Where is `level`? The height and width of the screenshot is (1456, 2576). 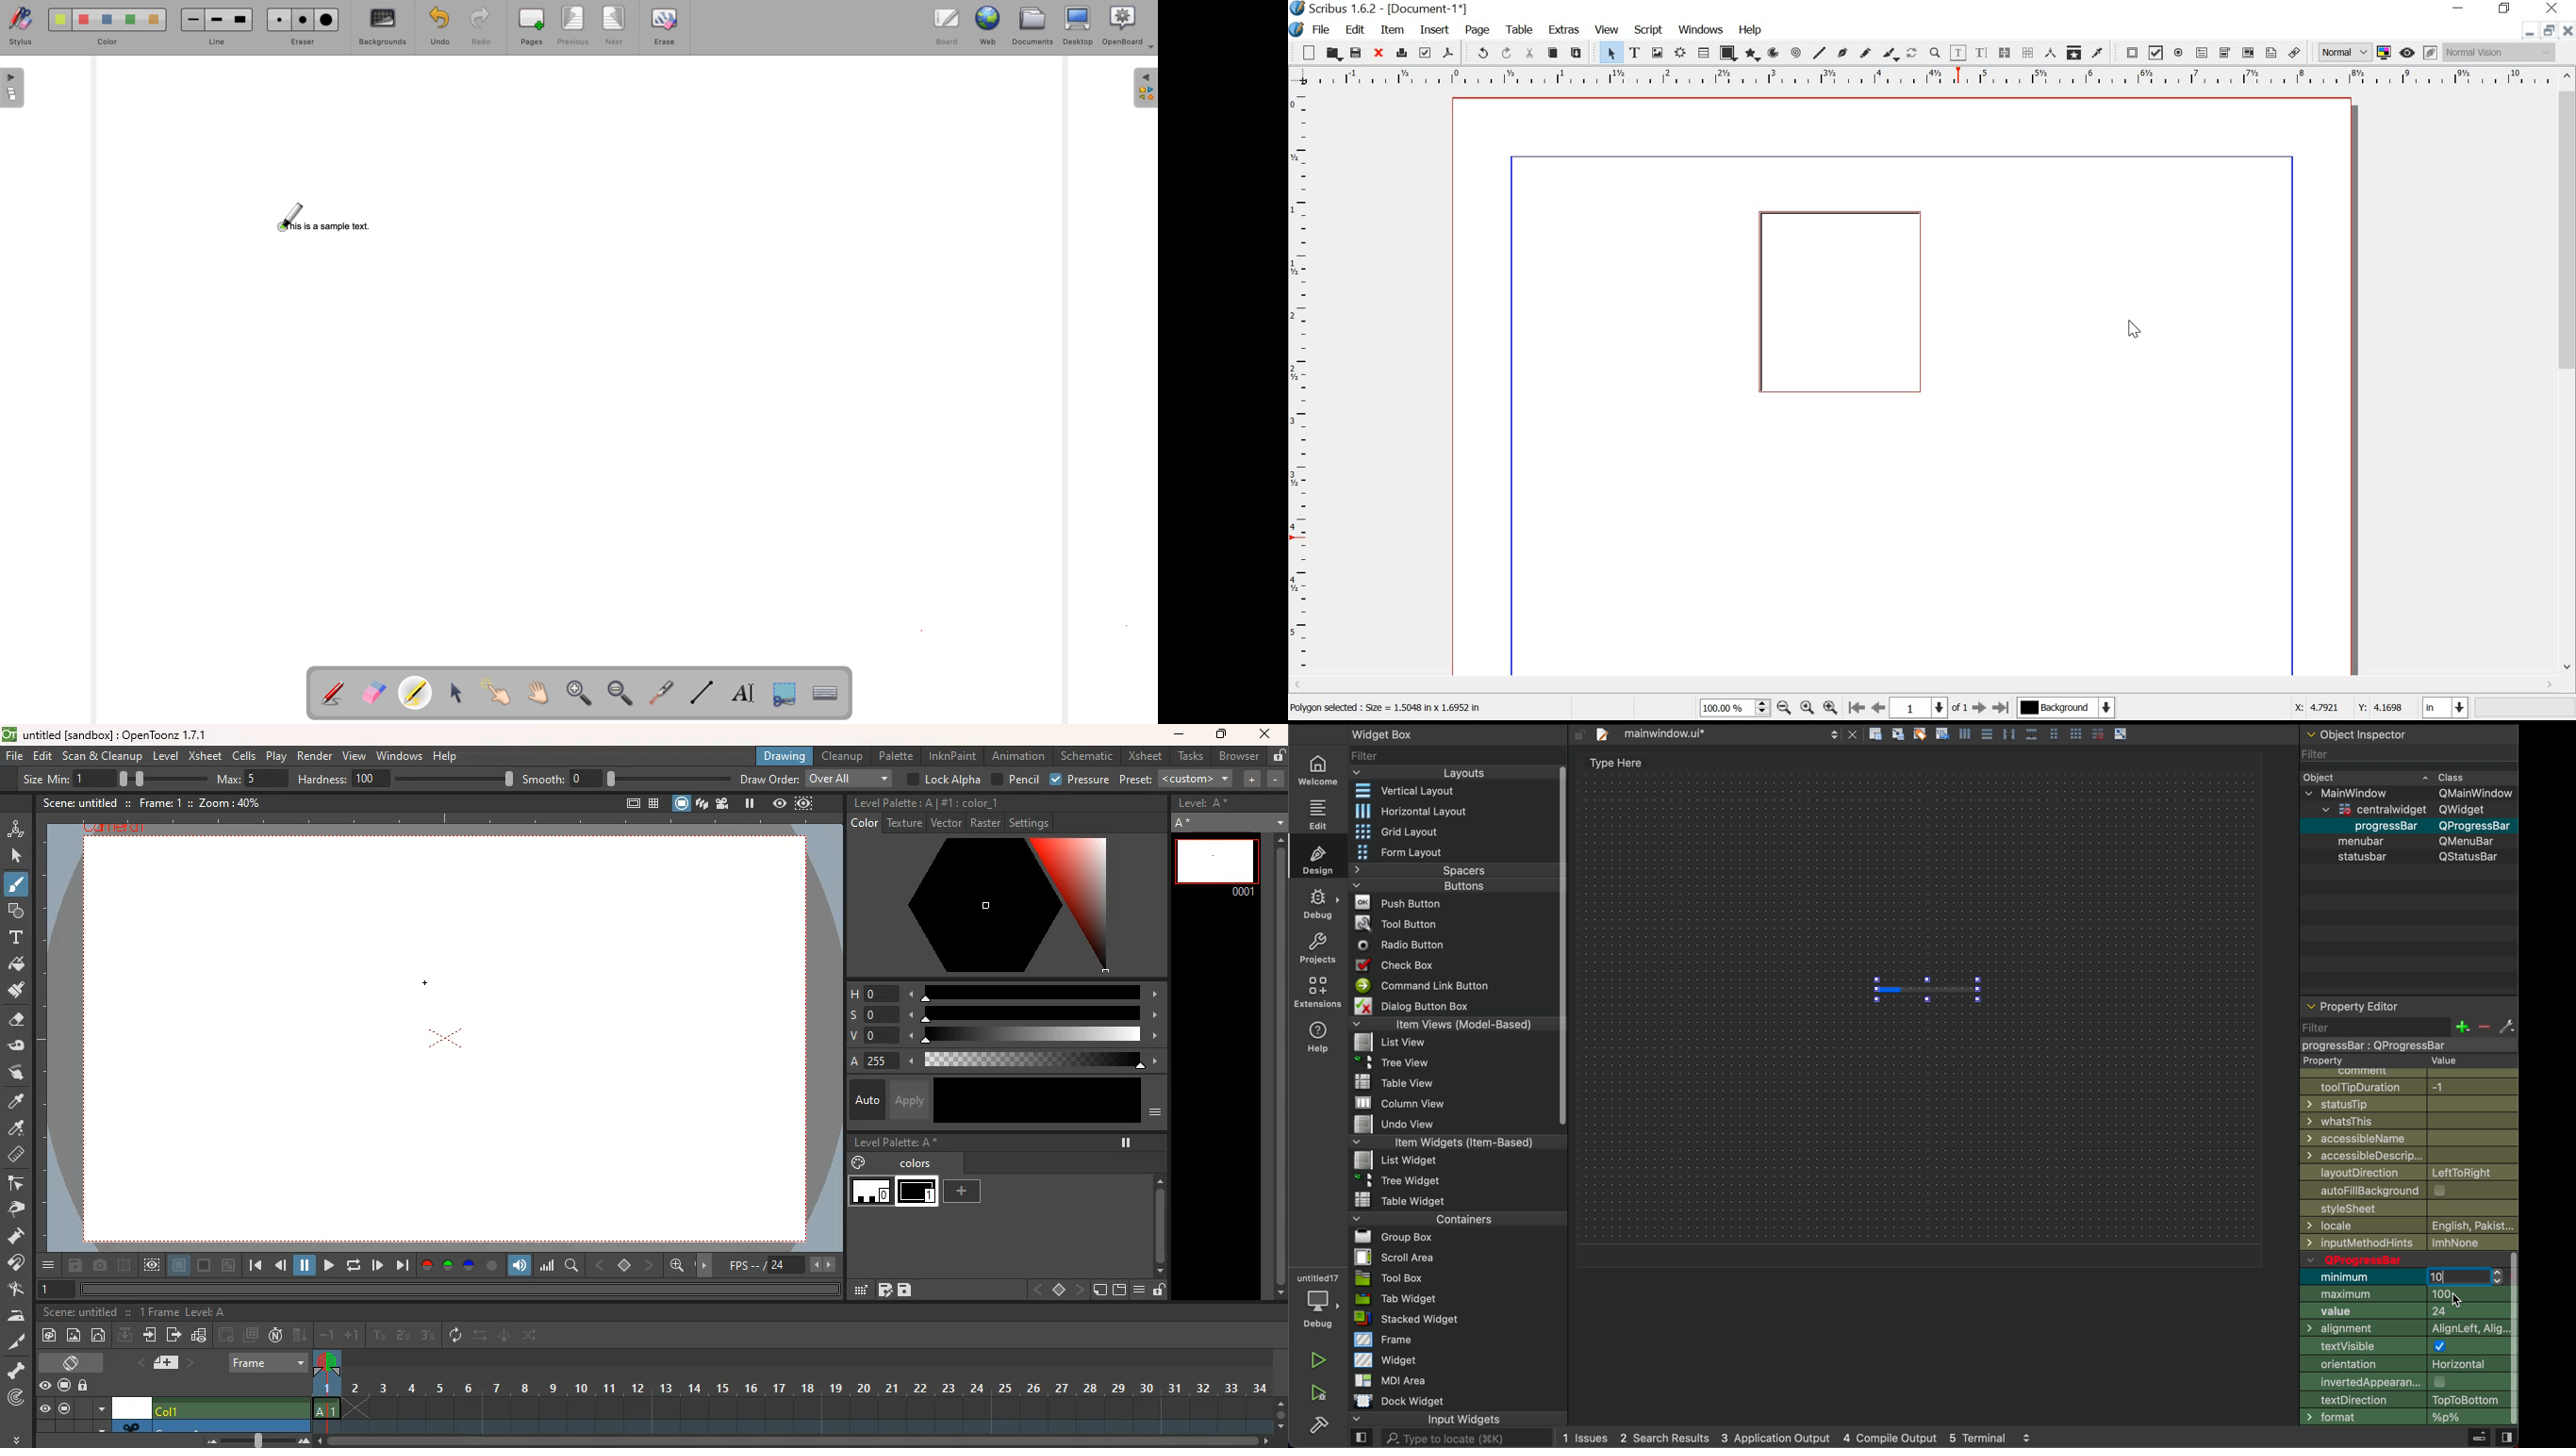 level is located at coordinates (871, 1193).